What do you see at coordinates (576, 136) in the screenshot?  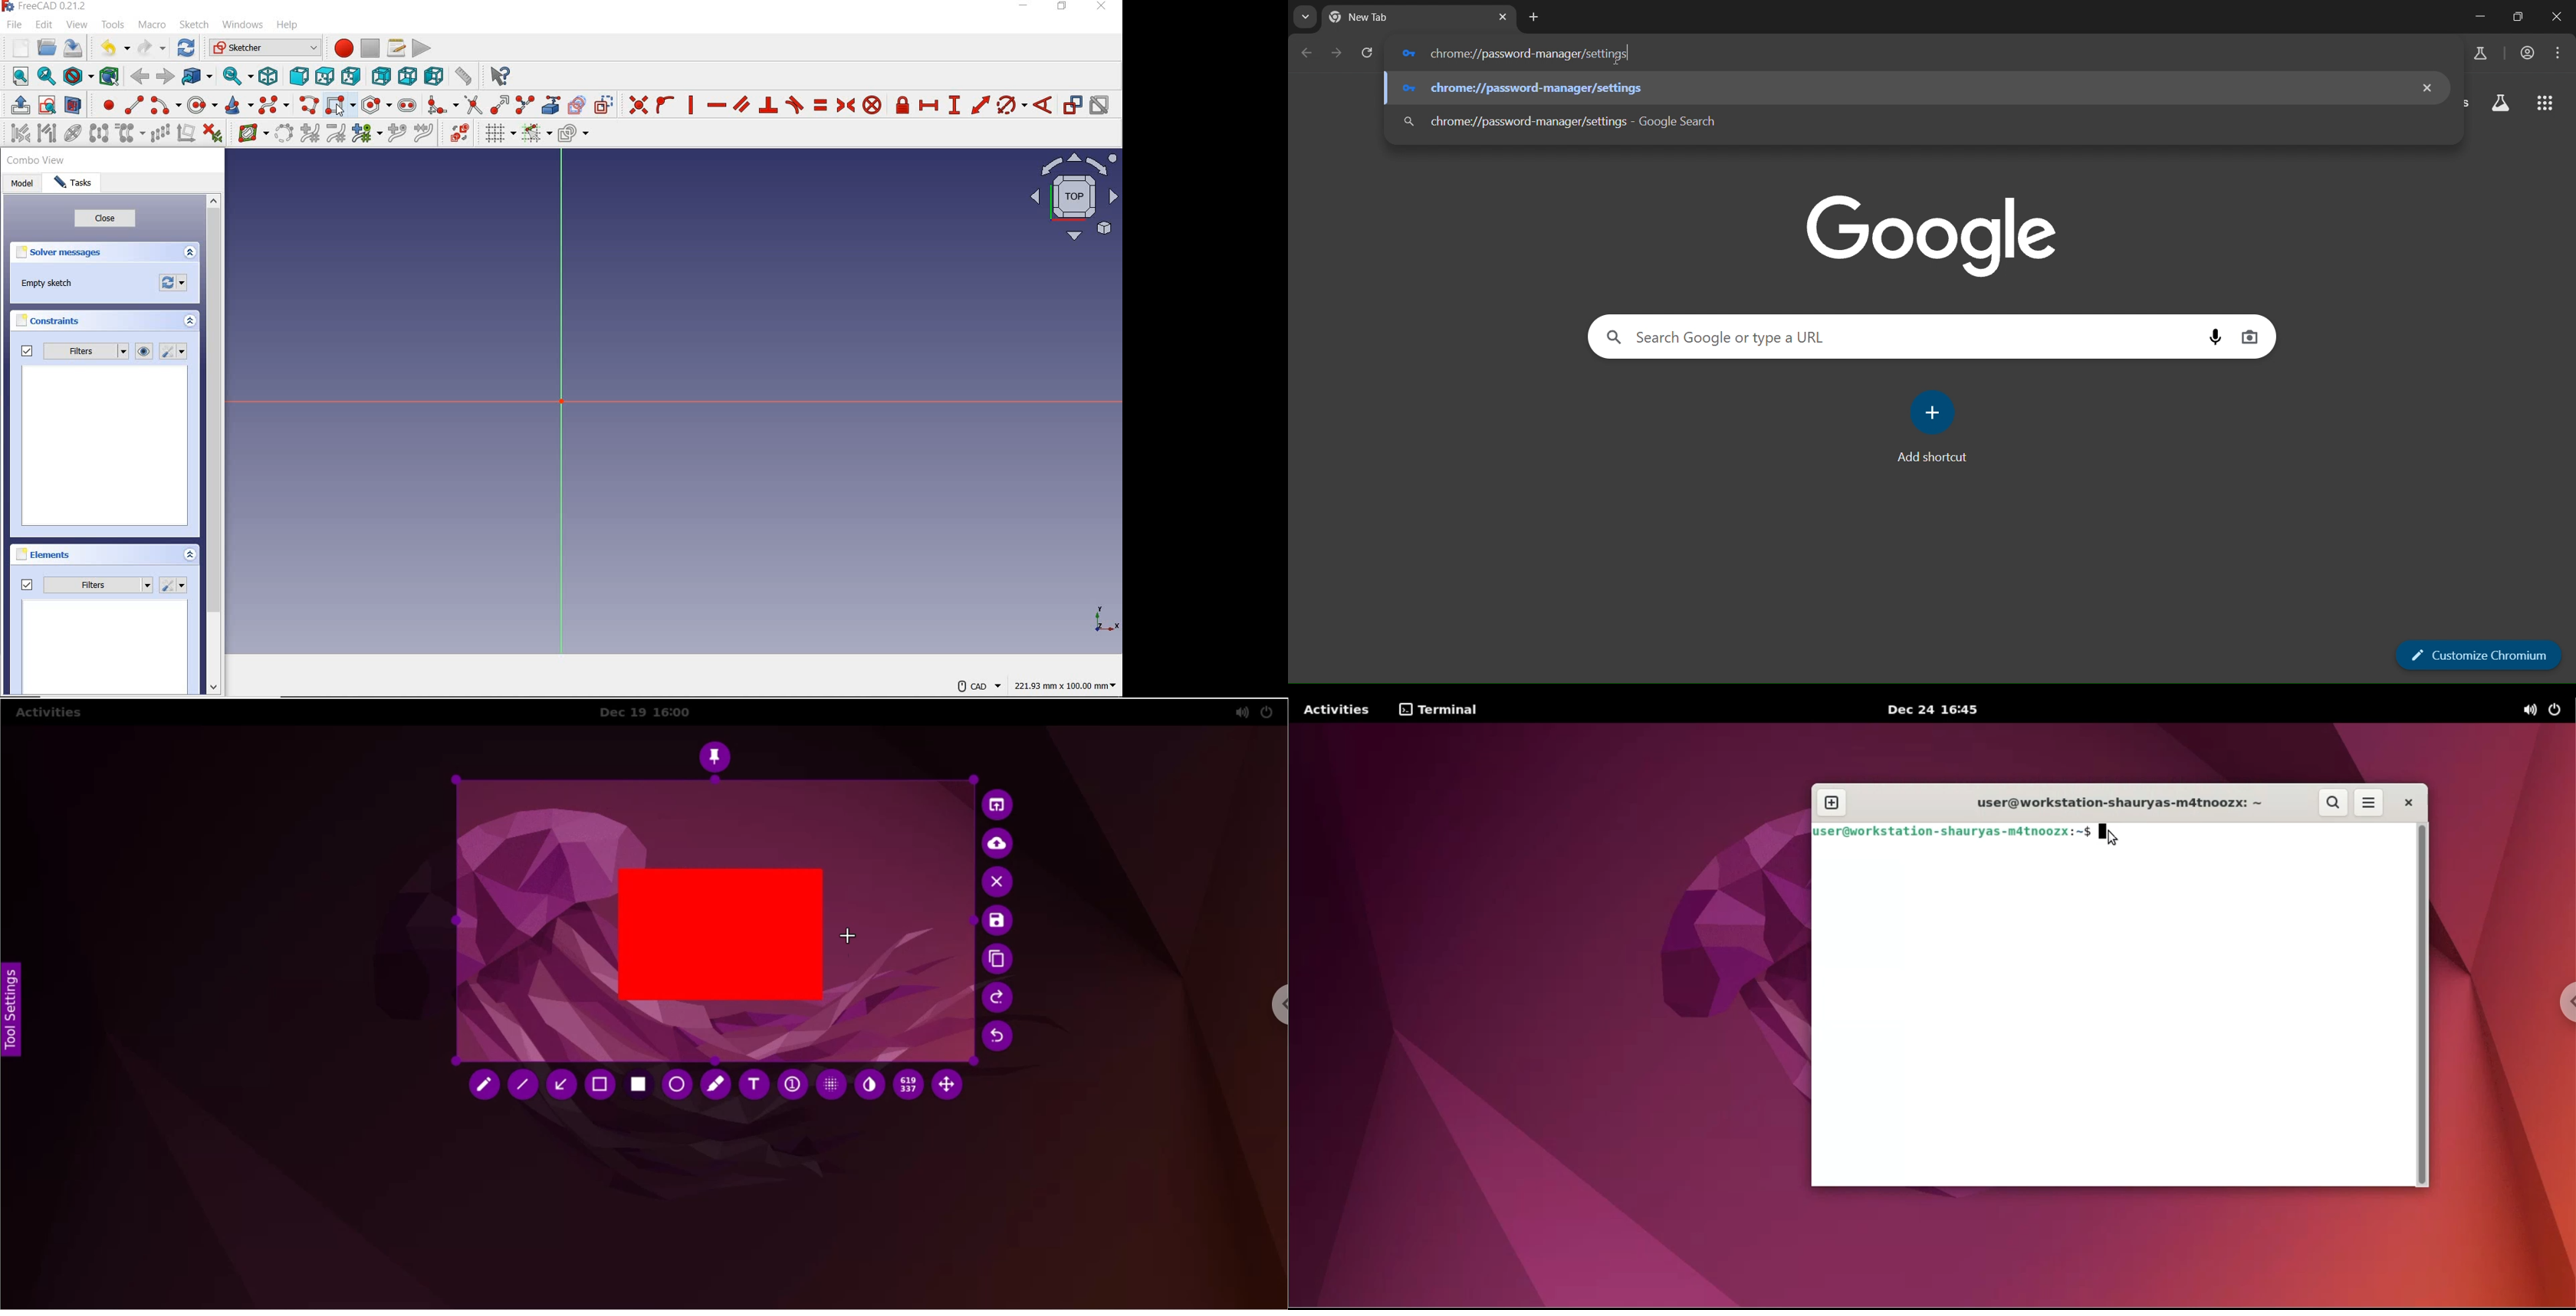 I see `configure rendering order` at bounding box center [576, 136].